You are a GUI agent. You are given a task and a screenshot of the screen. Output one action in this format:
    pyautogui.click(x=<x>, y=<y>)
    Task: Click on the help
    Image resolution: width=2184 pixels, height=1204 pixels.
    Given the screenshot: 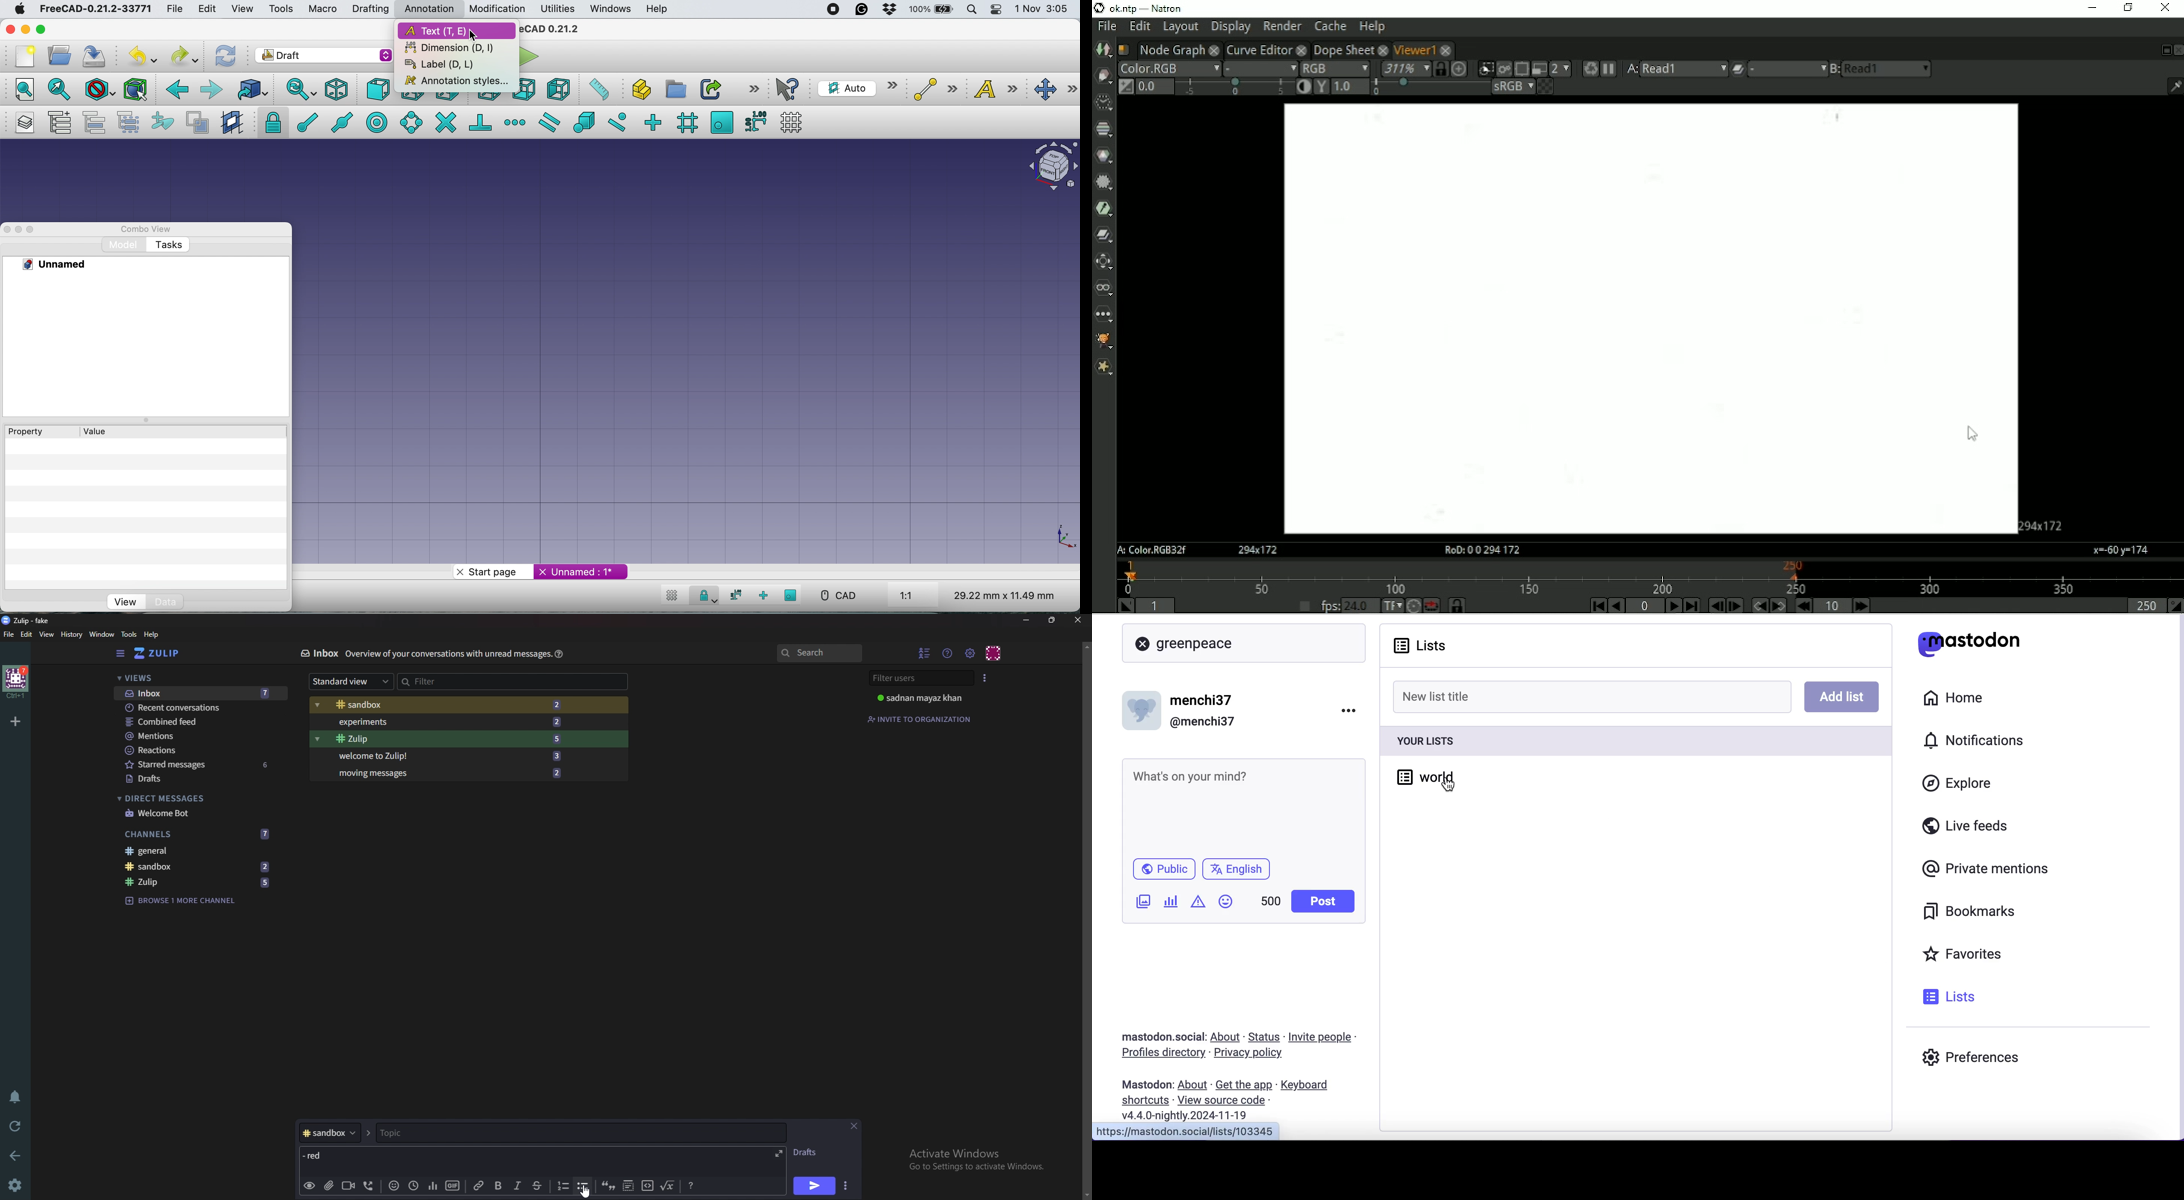 What is the action you would take?
    pyautogui.click(x=152, y=634)
    